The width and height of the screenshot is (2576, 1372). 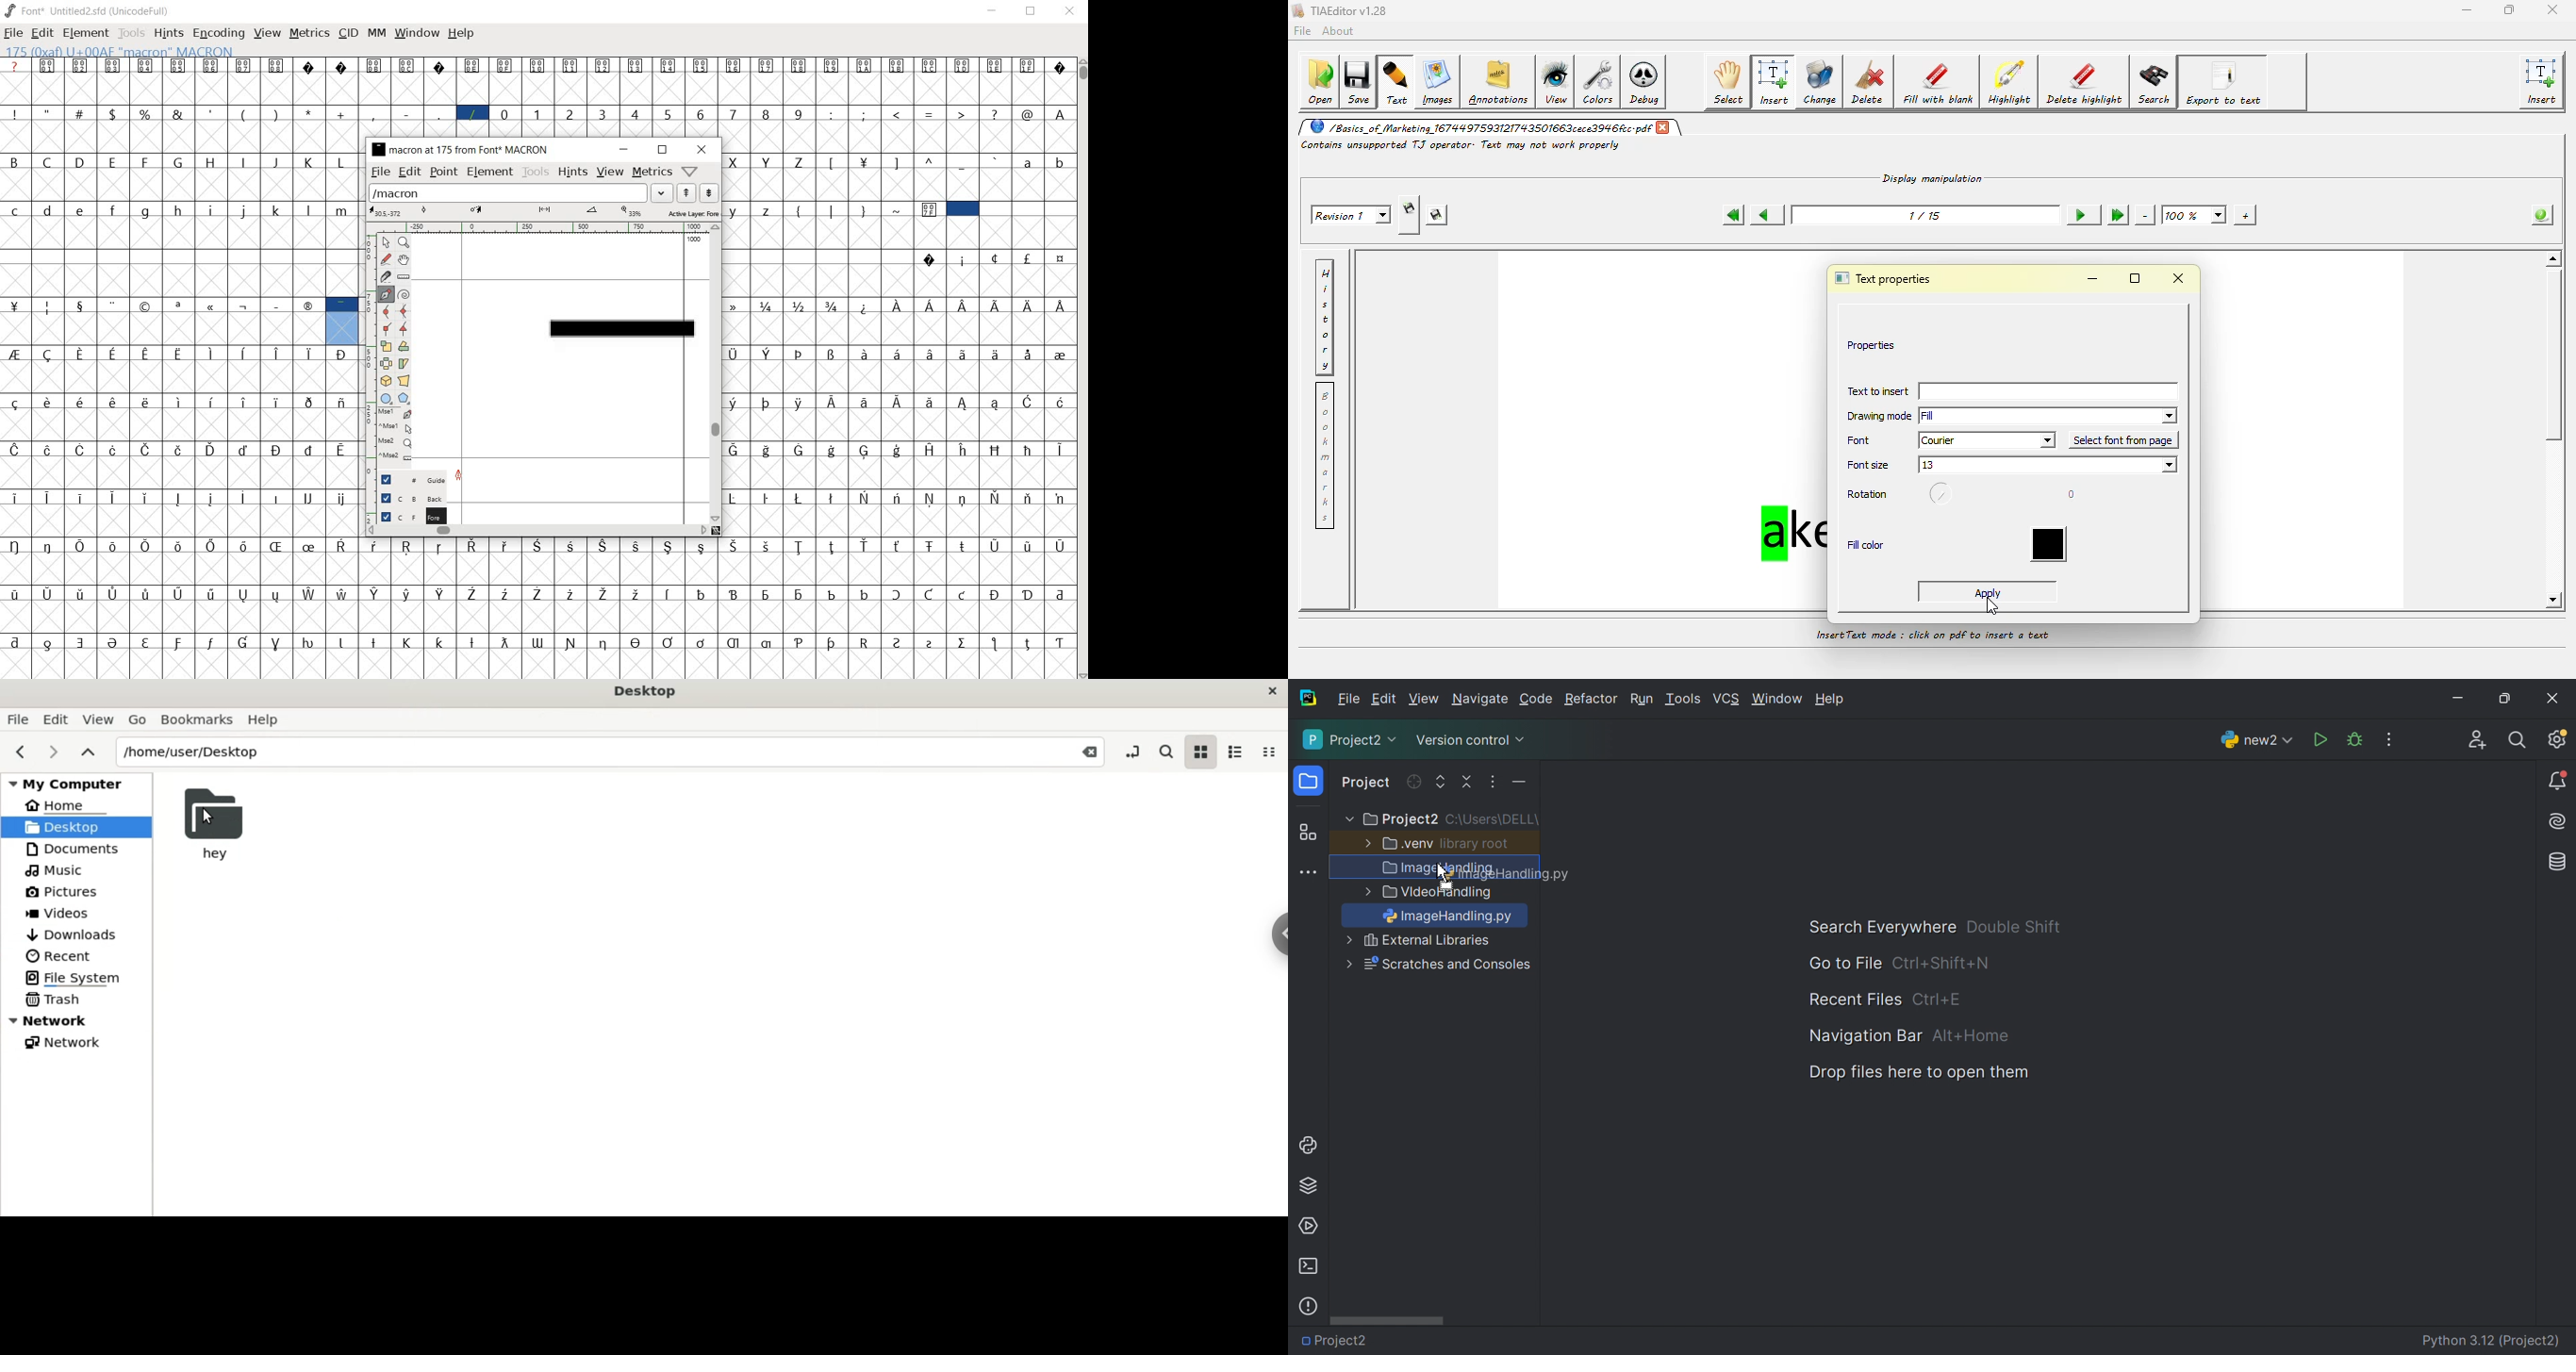 What do you see at coordinates (670, 642) in the screenshot?
I see `Symbol` at bounding box center [670, 642].